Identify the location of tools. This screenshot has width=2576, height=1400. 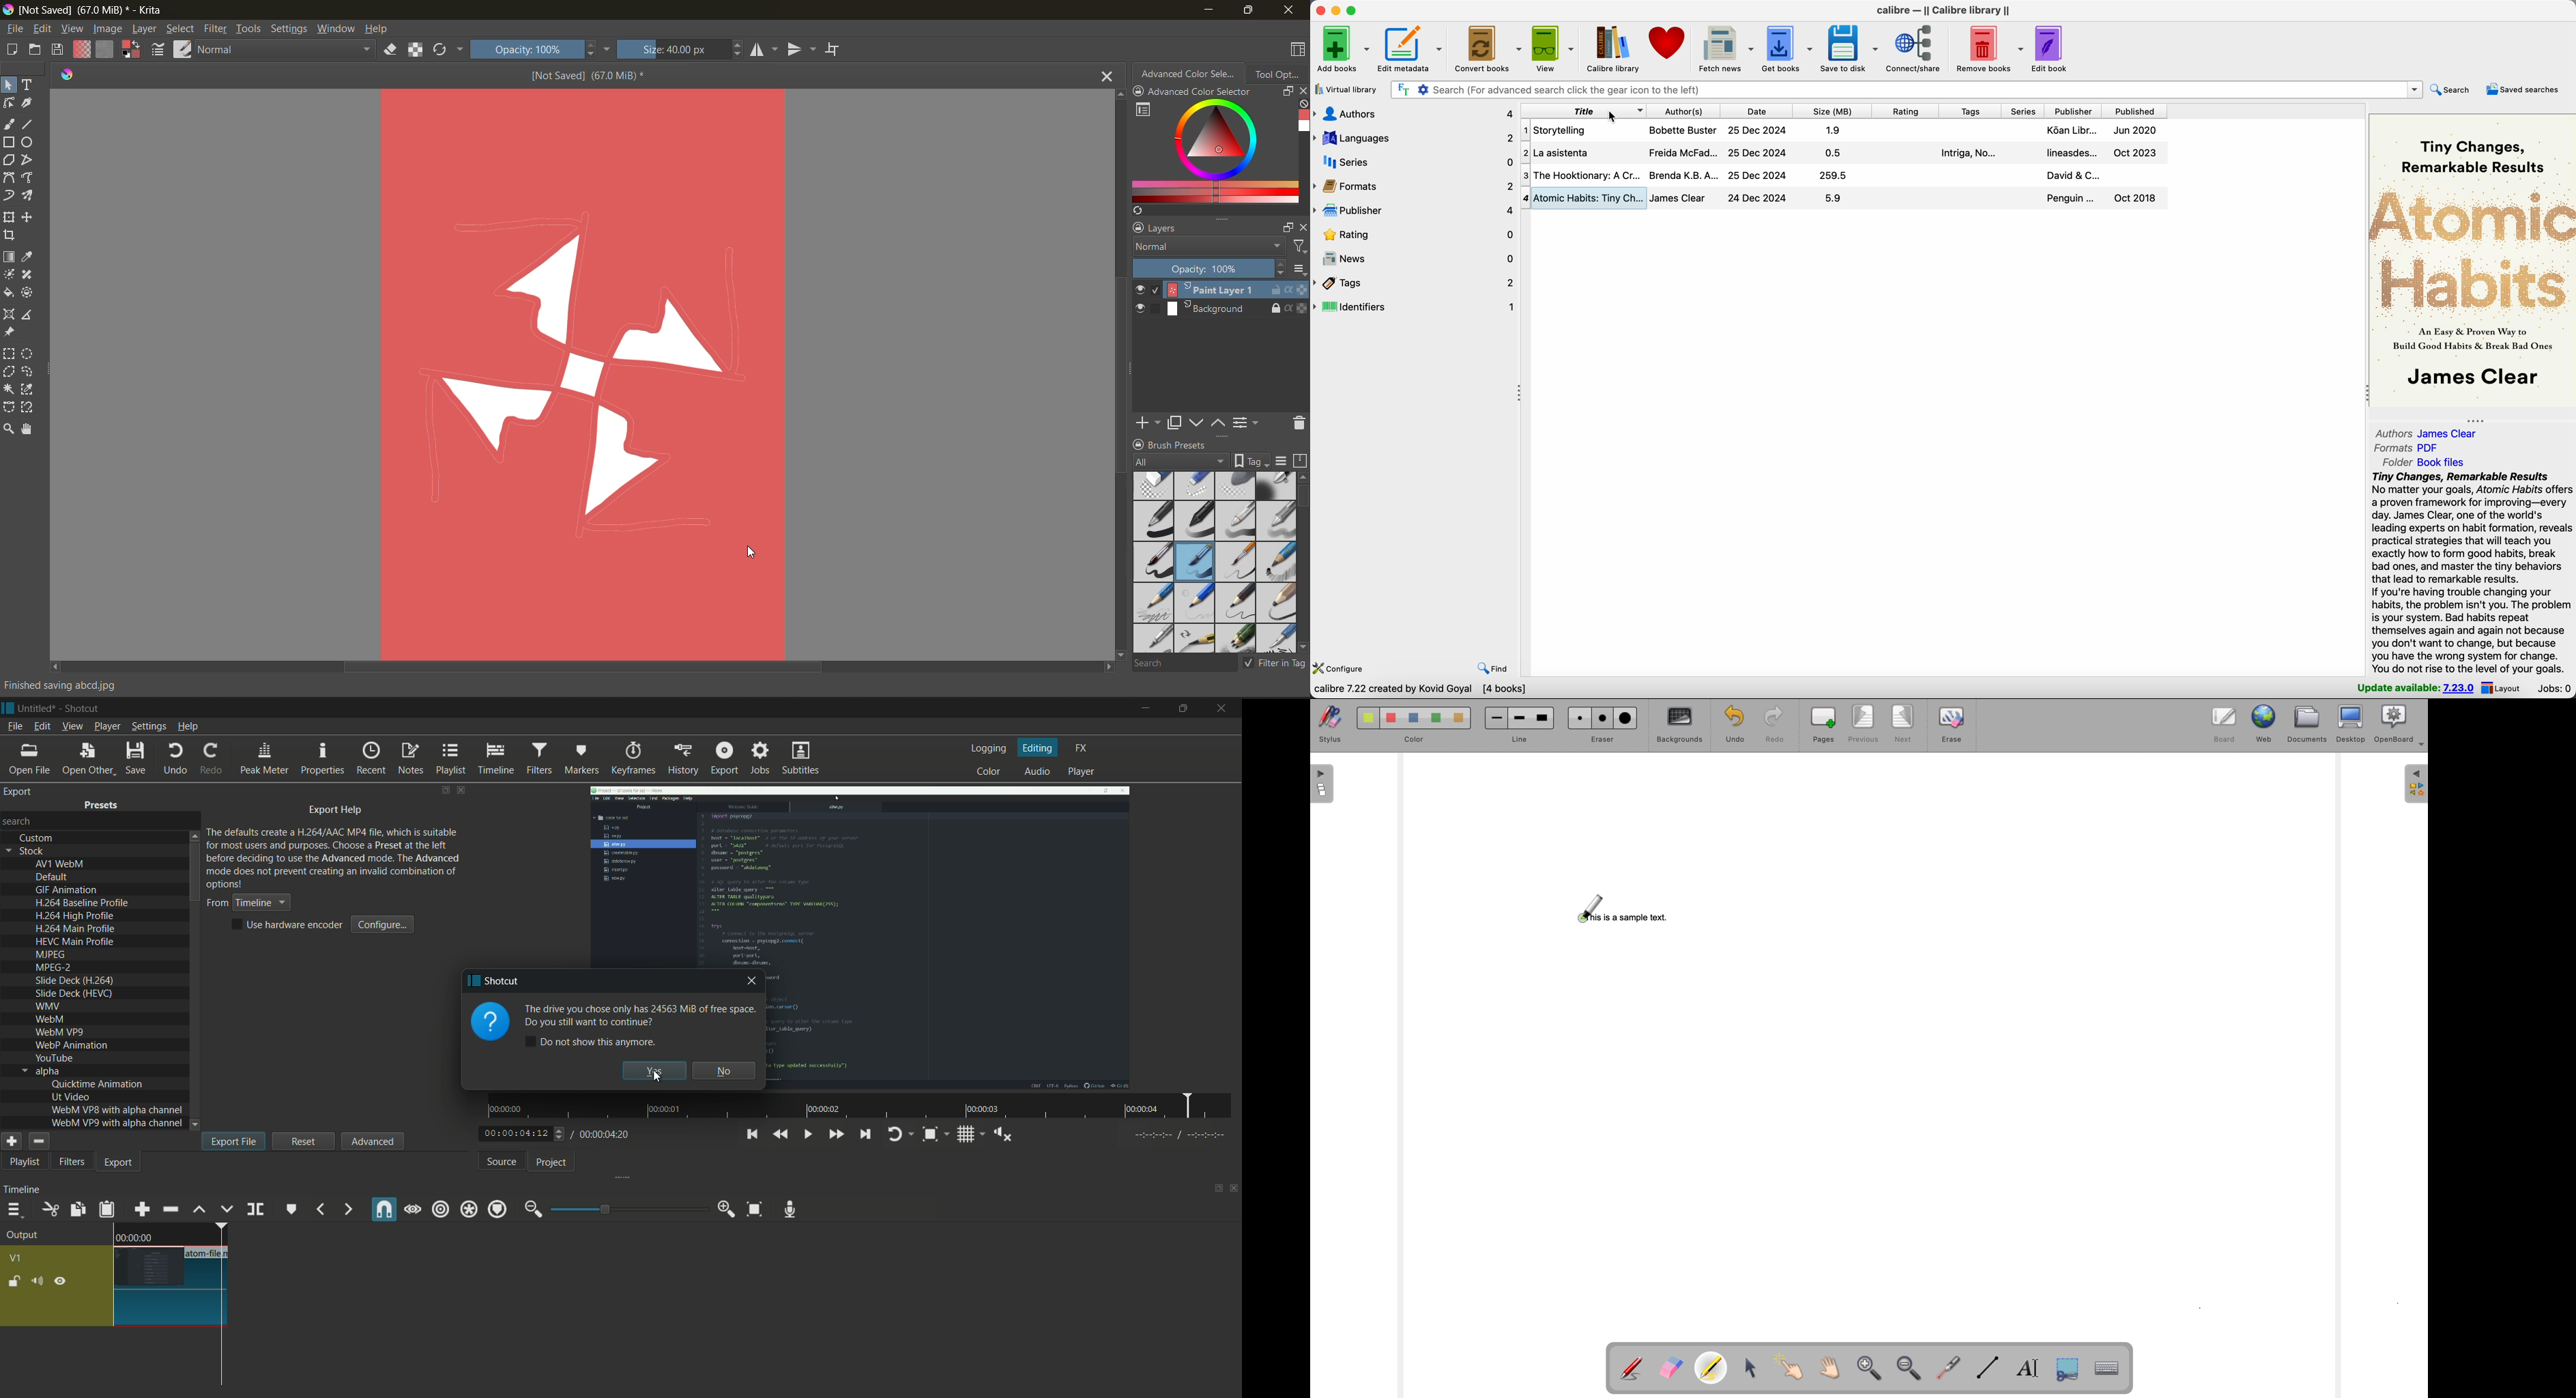
(31, 161).